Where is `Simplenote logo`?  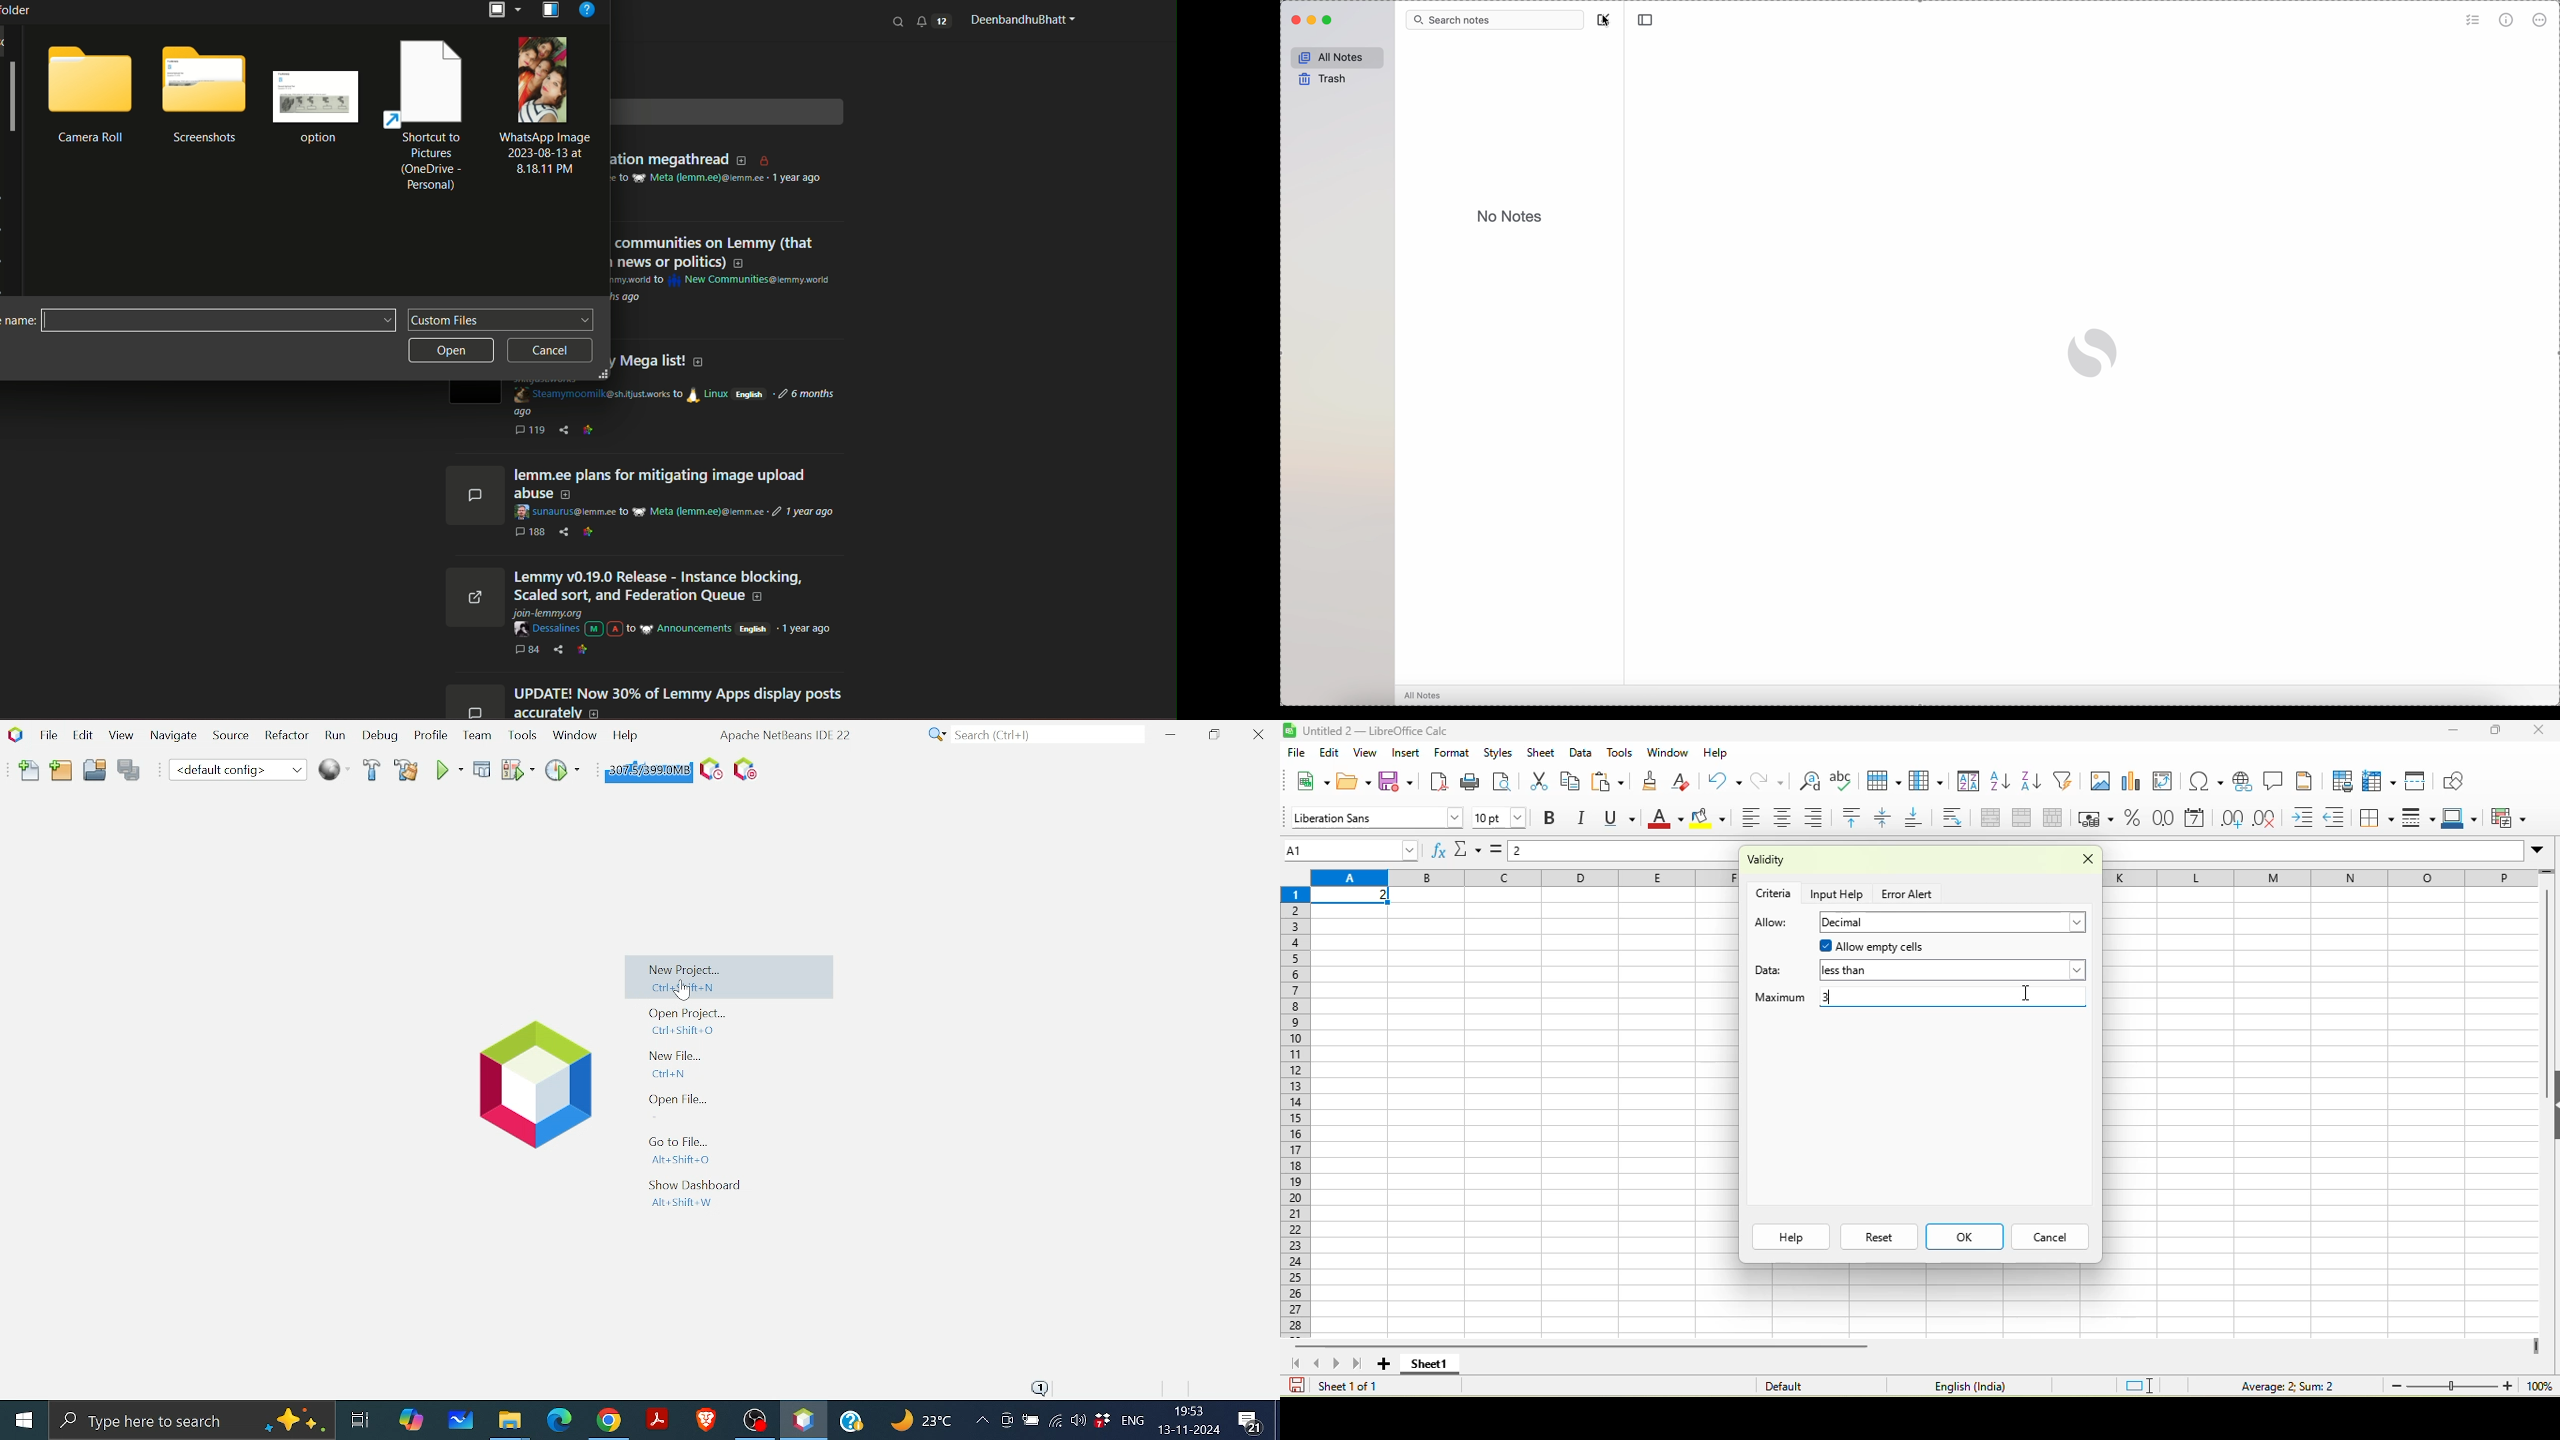
Simplenote logo is located at coordinates (2094, 353).